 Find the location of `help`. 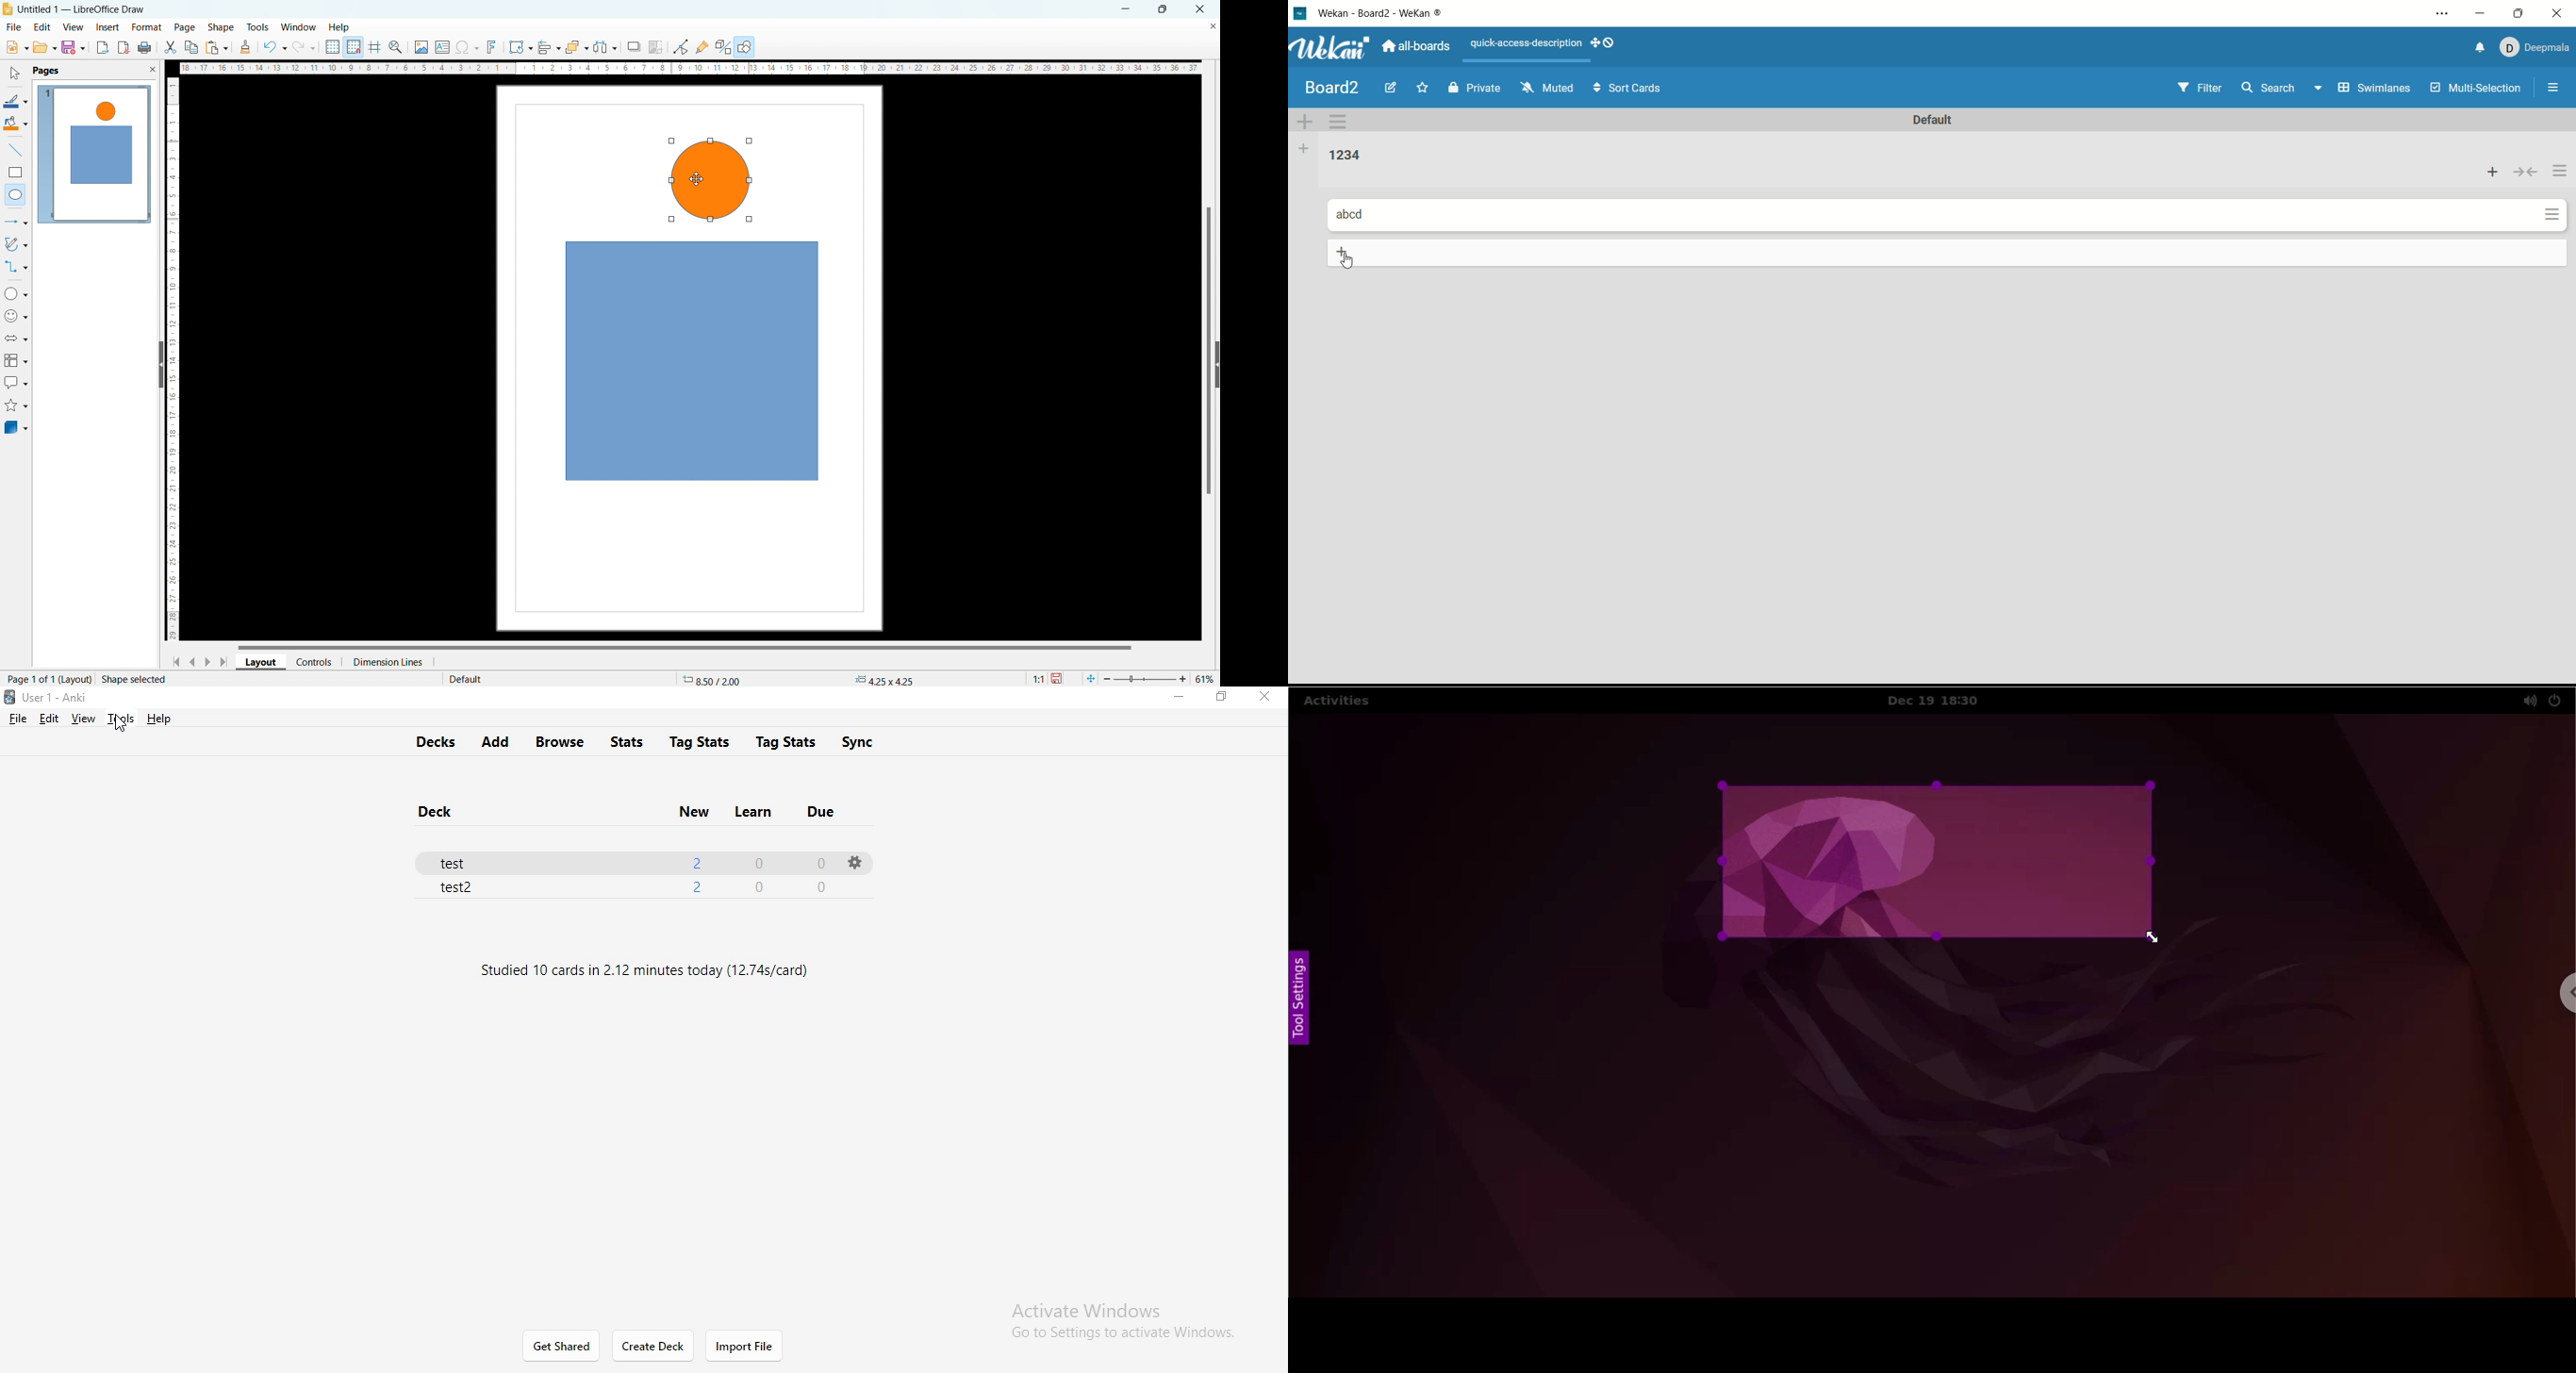

help is located at coordinates (340, 28).